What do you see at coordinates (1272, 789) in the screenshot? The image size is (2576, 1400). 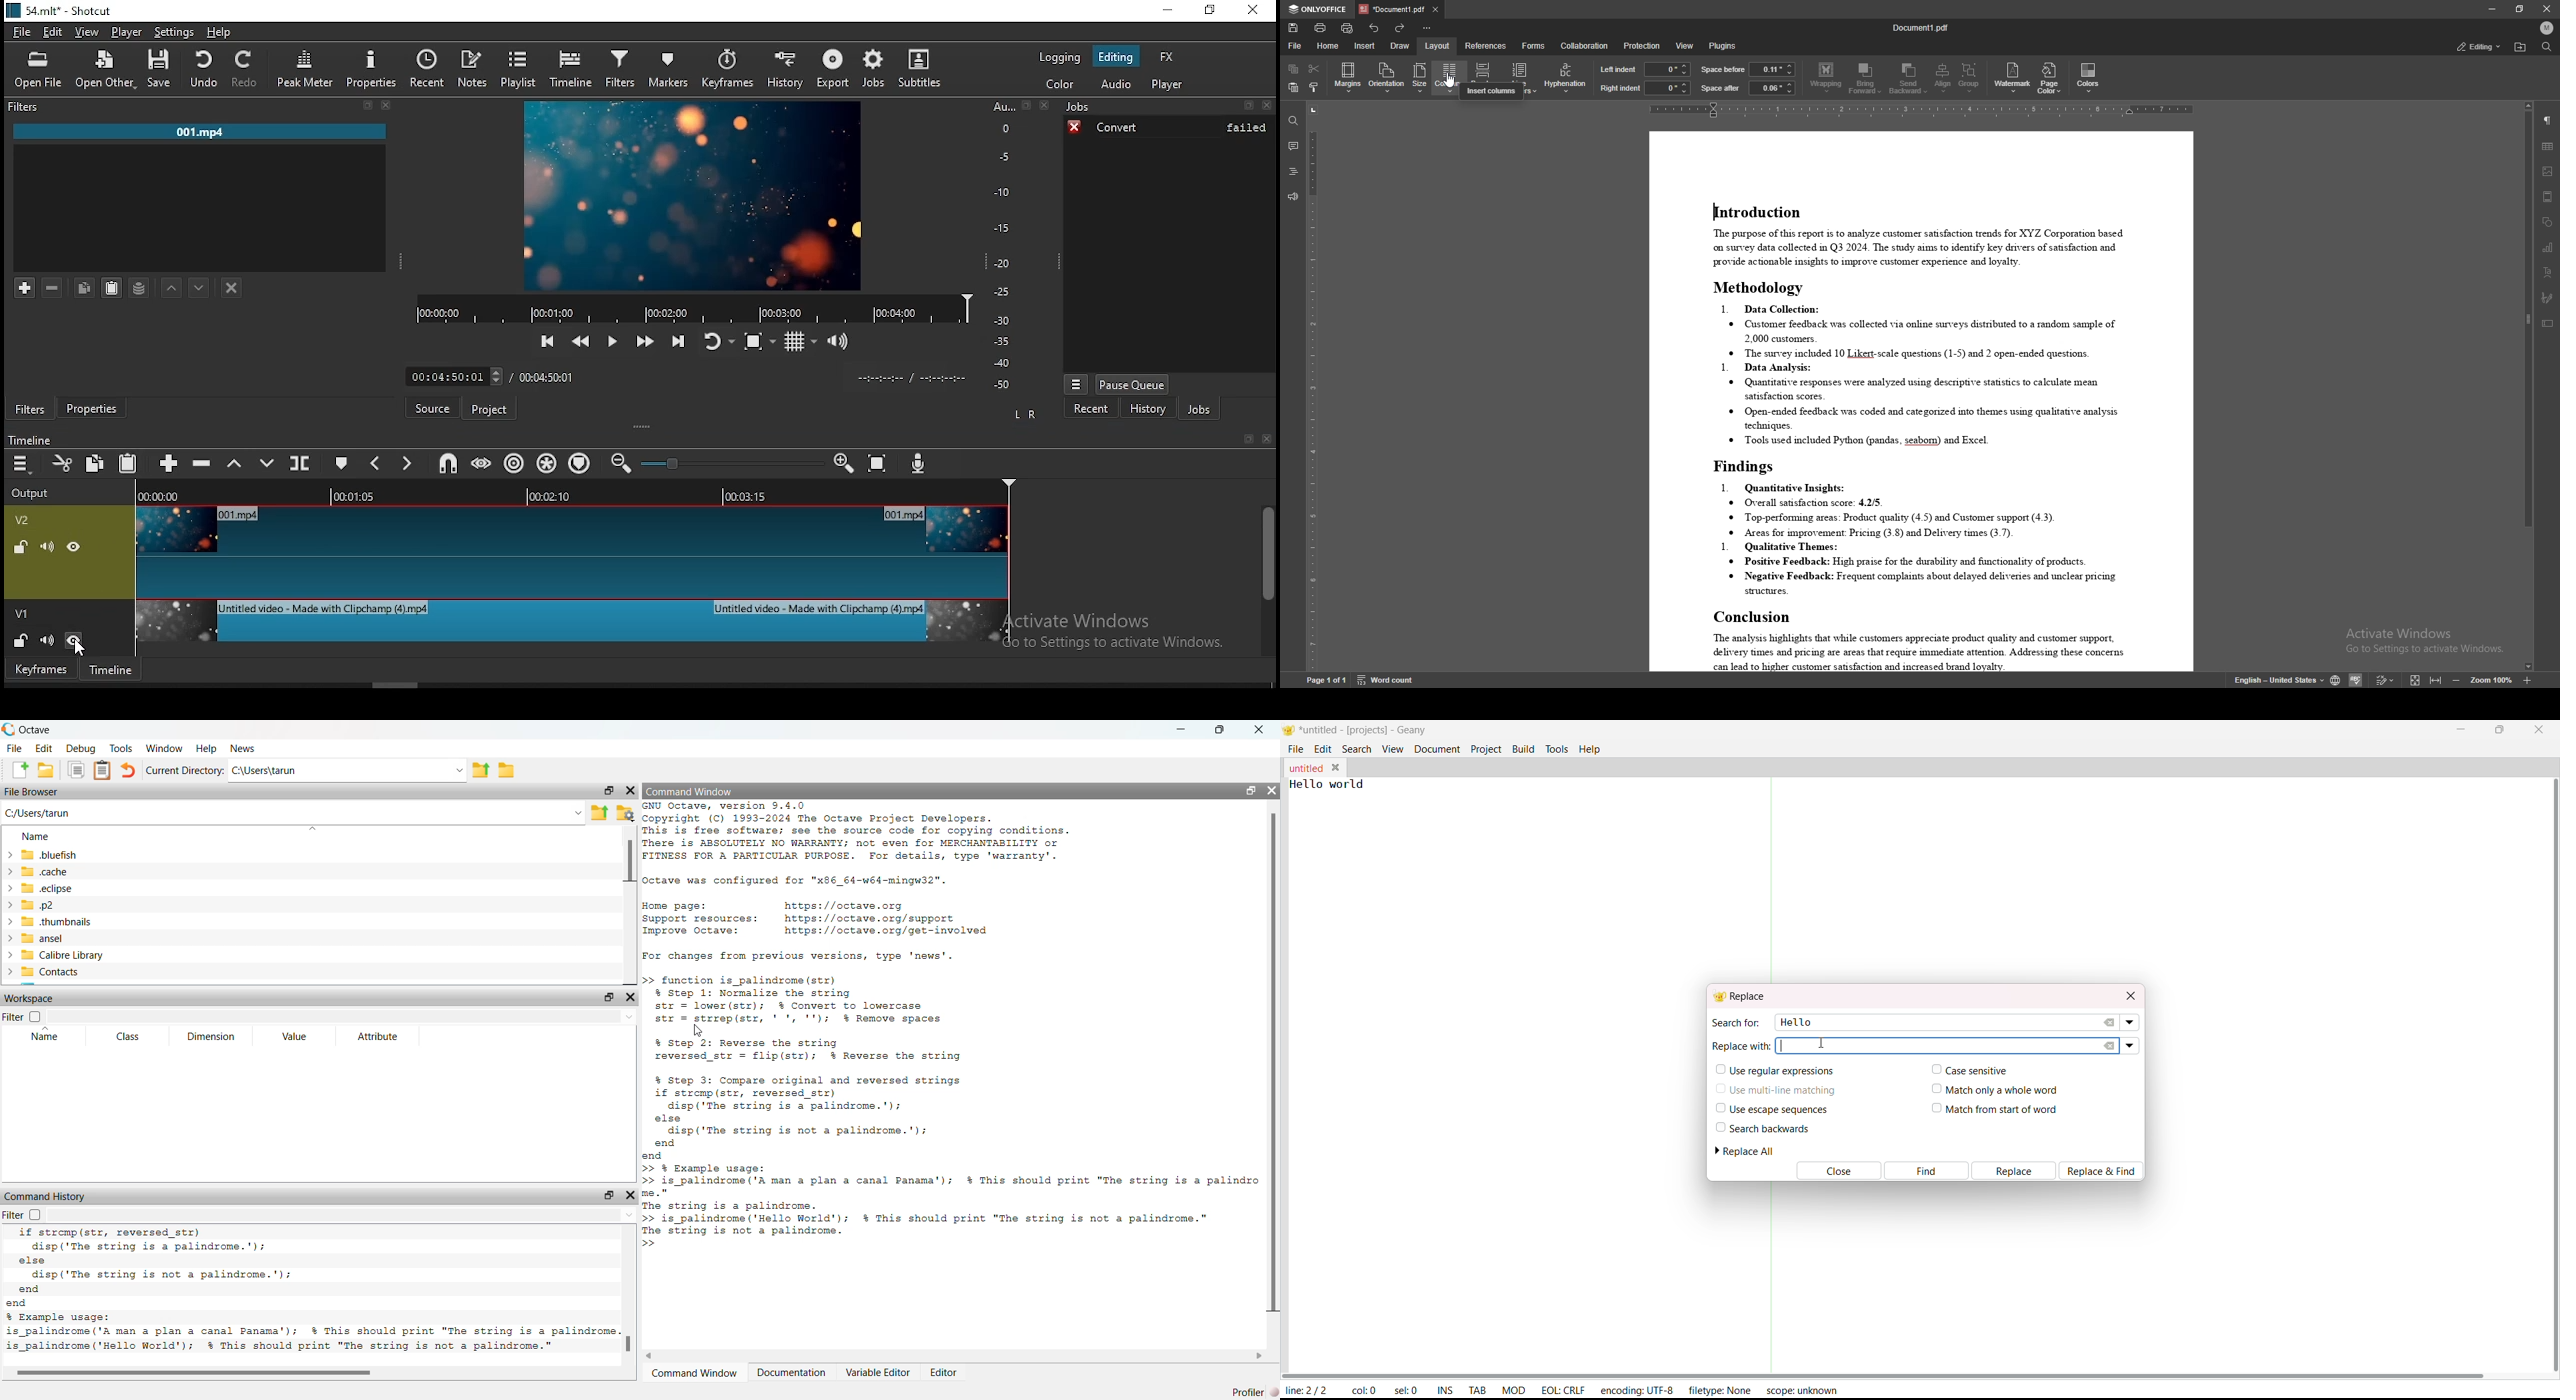 I see `hide widget` at bounding box center [1272, 789].